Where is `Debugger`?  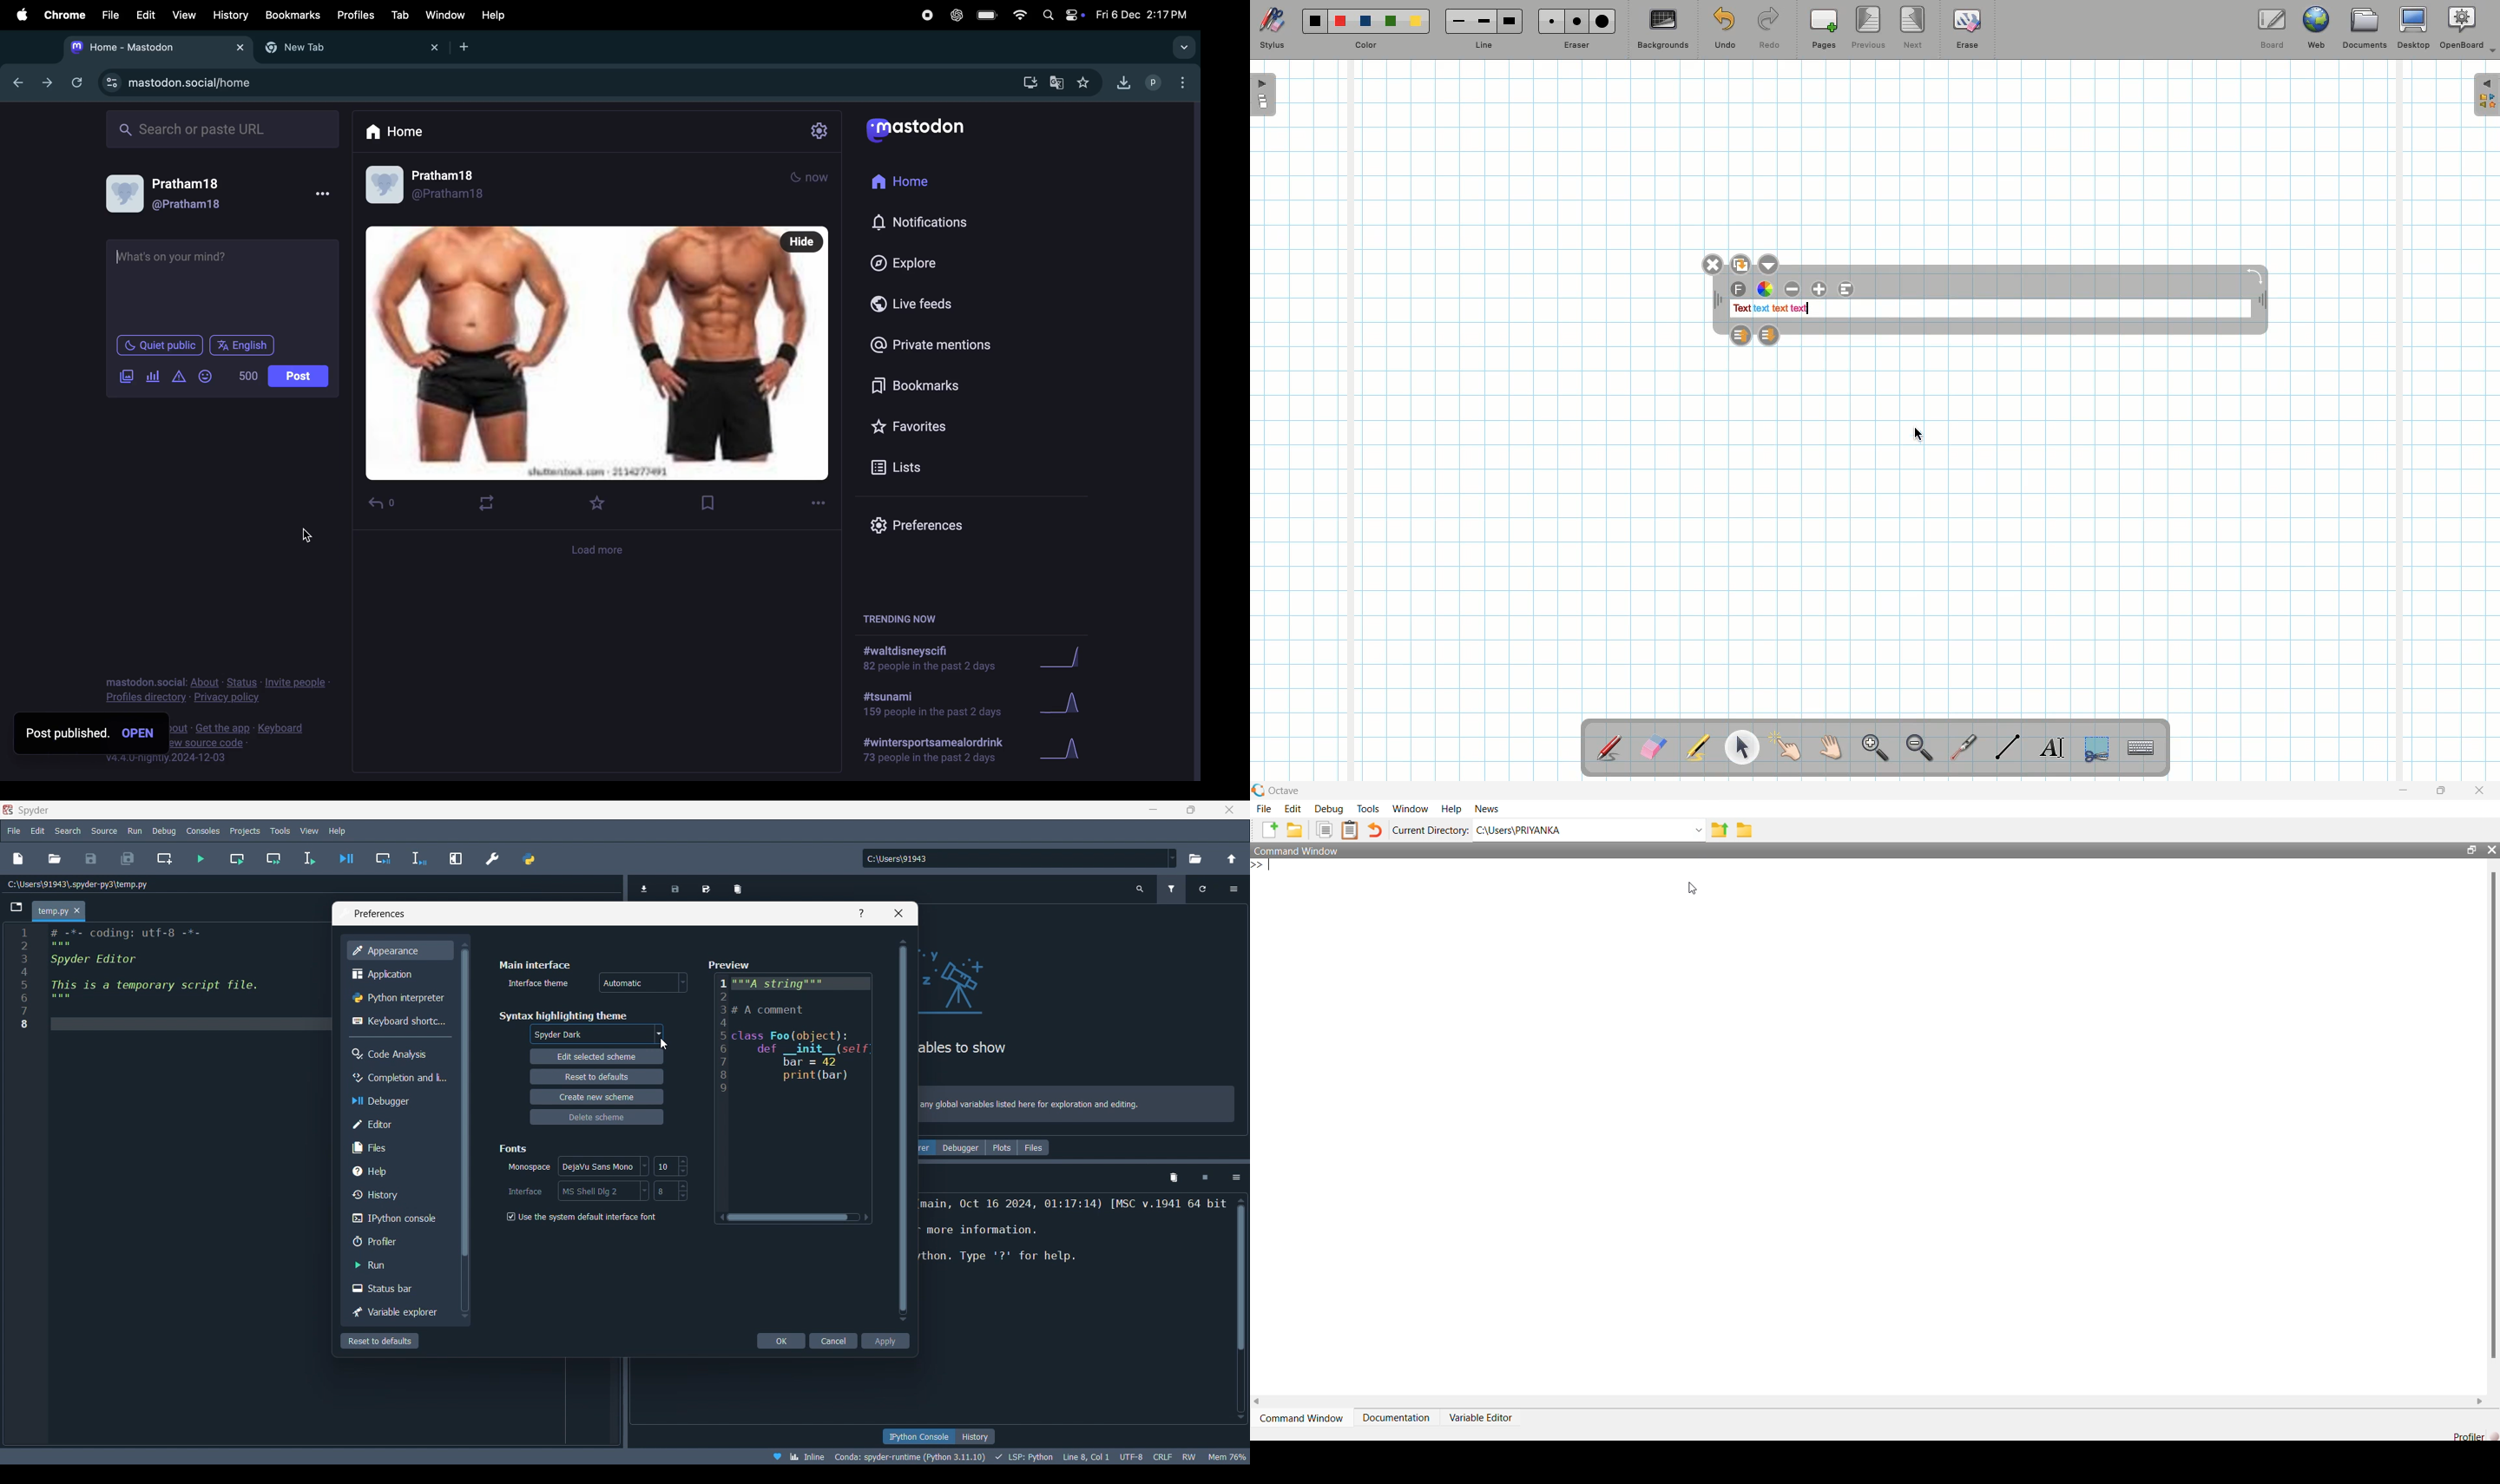 Debugger is located at coordinates (962, 1147).